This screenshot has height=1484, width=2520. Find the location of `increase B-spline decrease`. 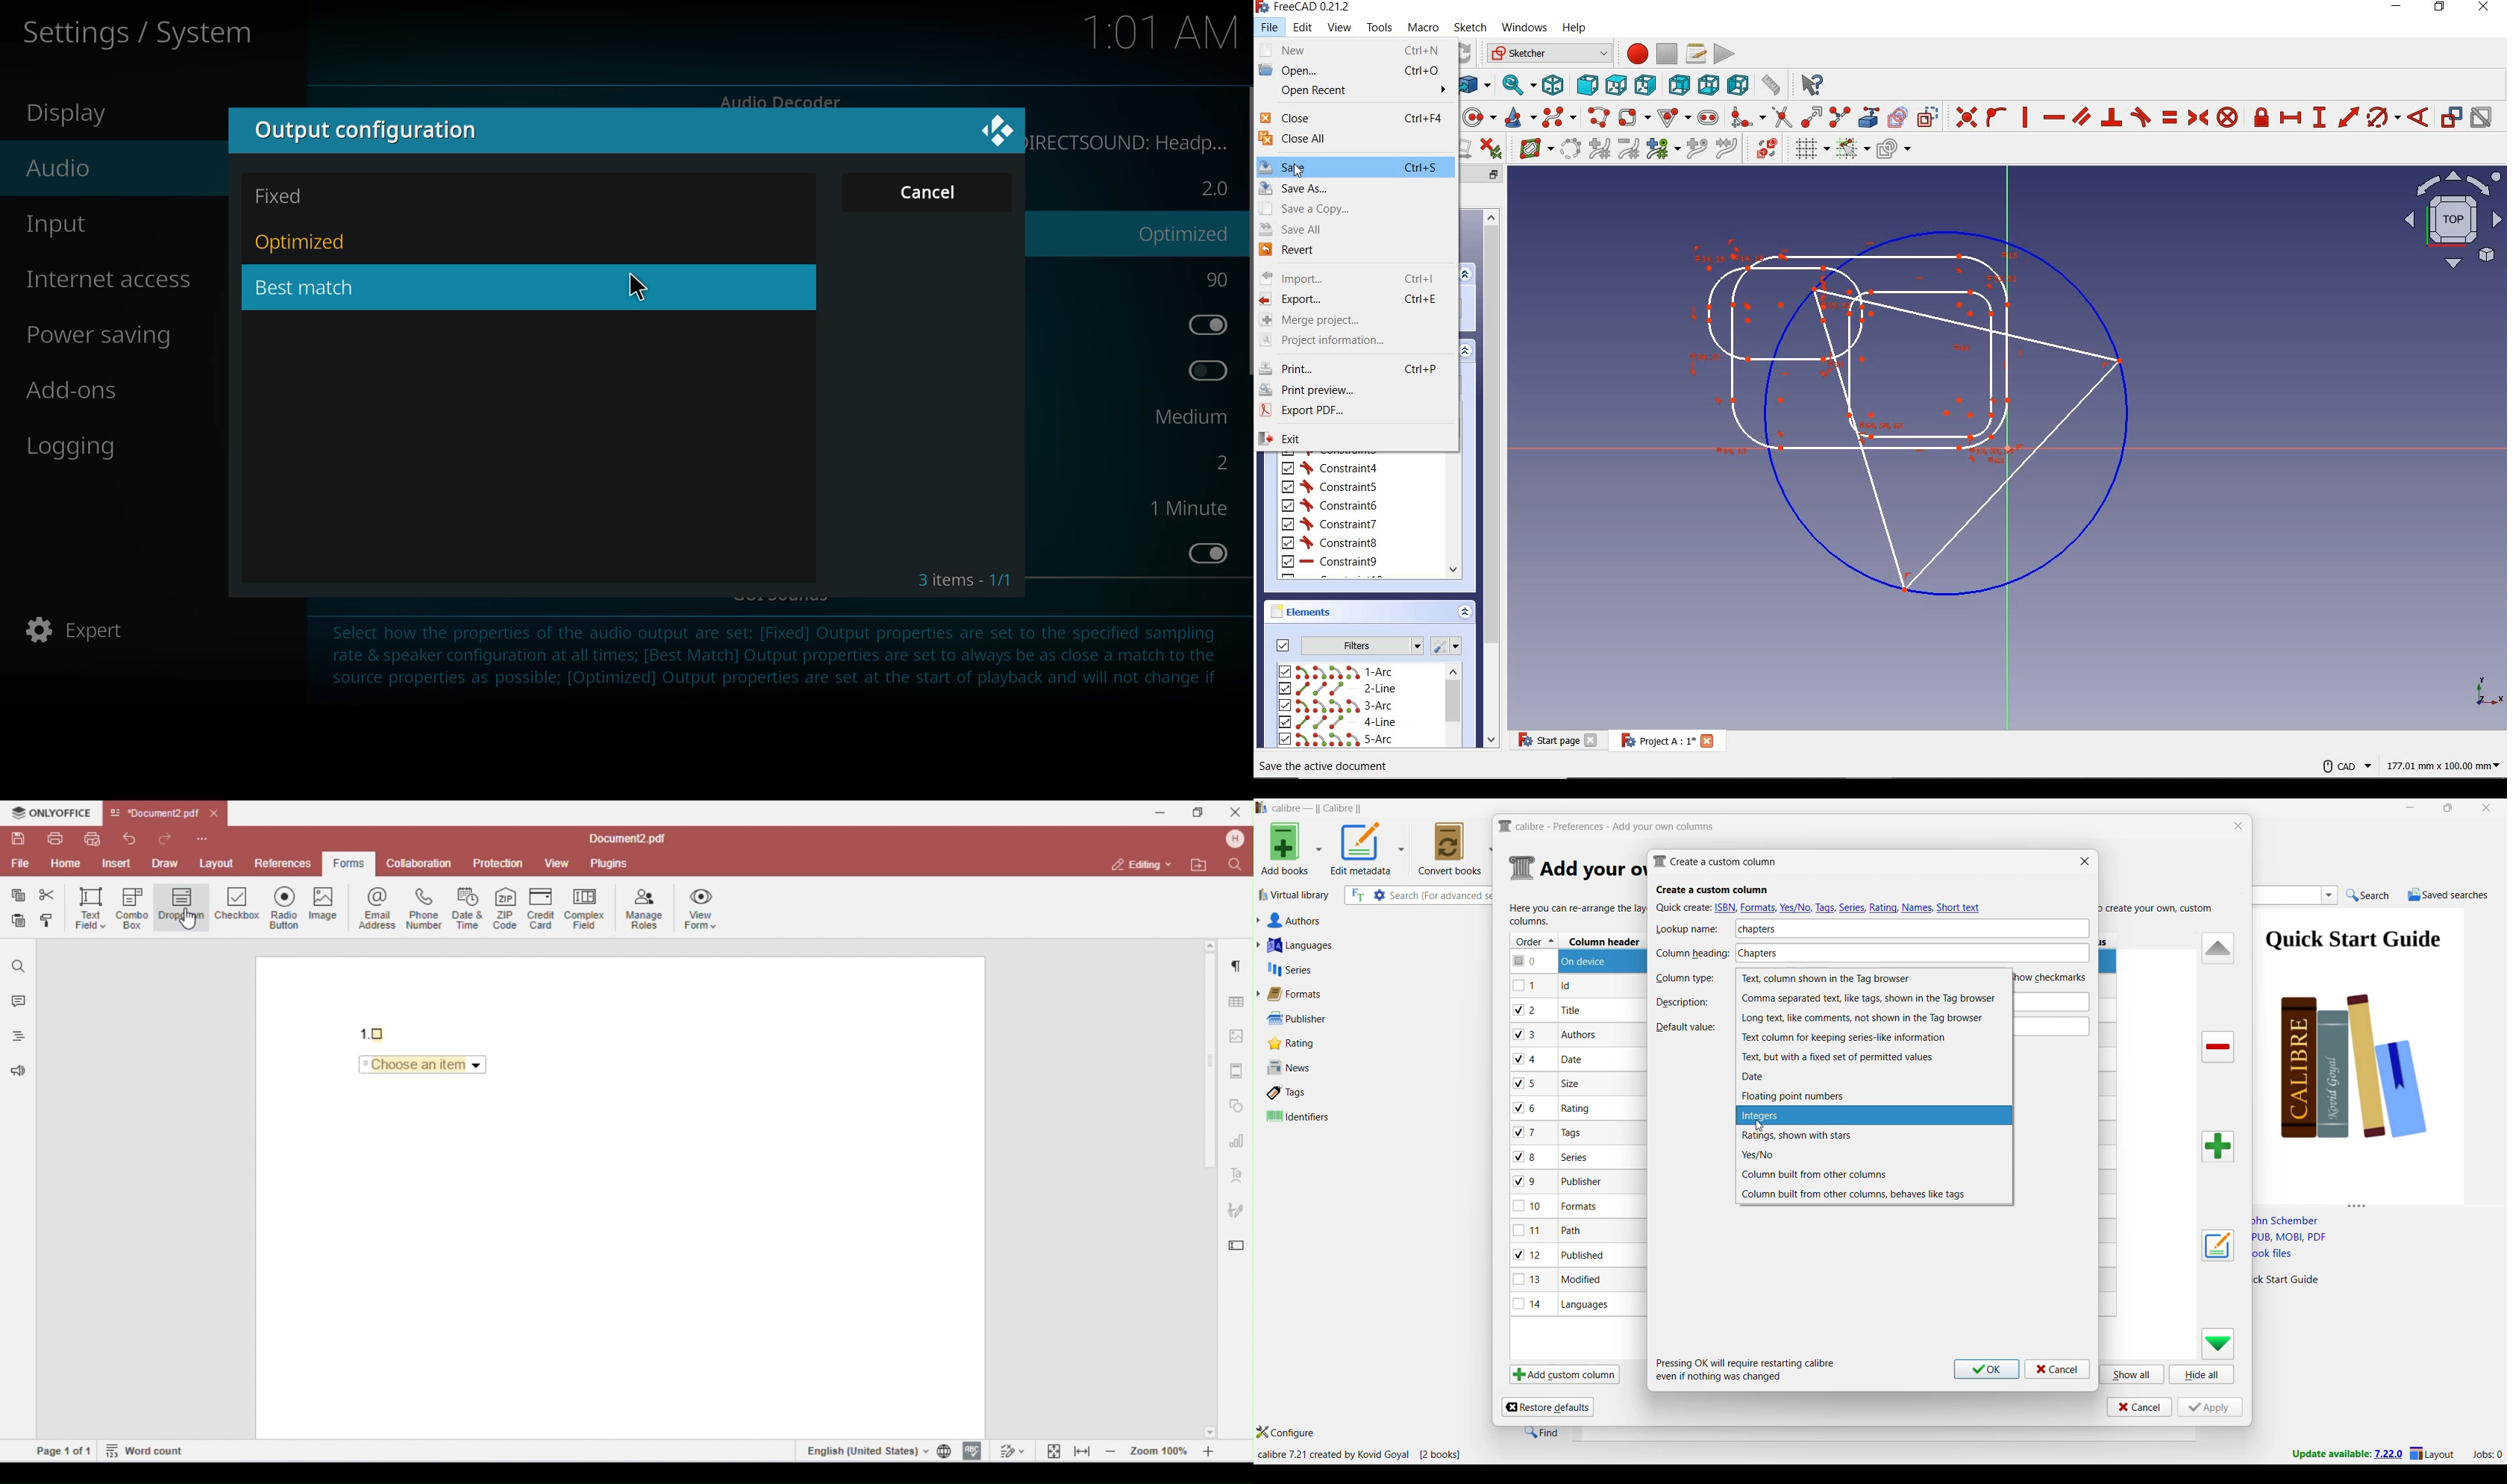

increase B-spline decrease is located at coordinates (1600, 149).